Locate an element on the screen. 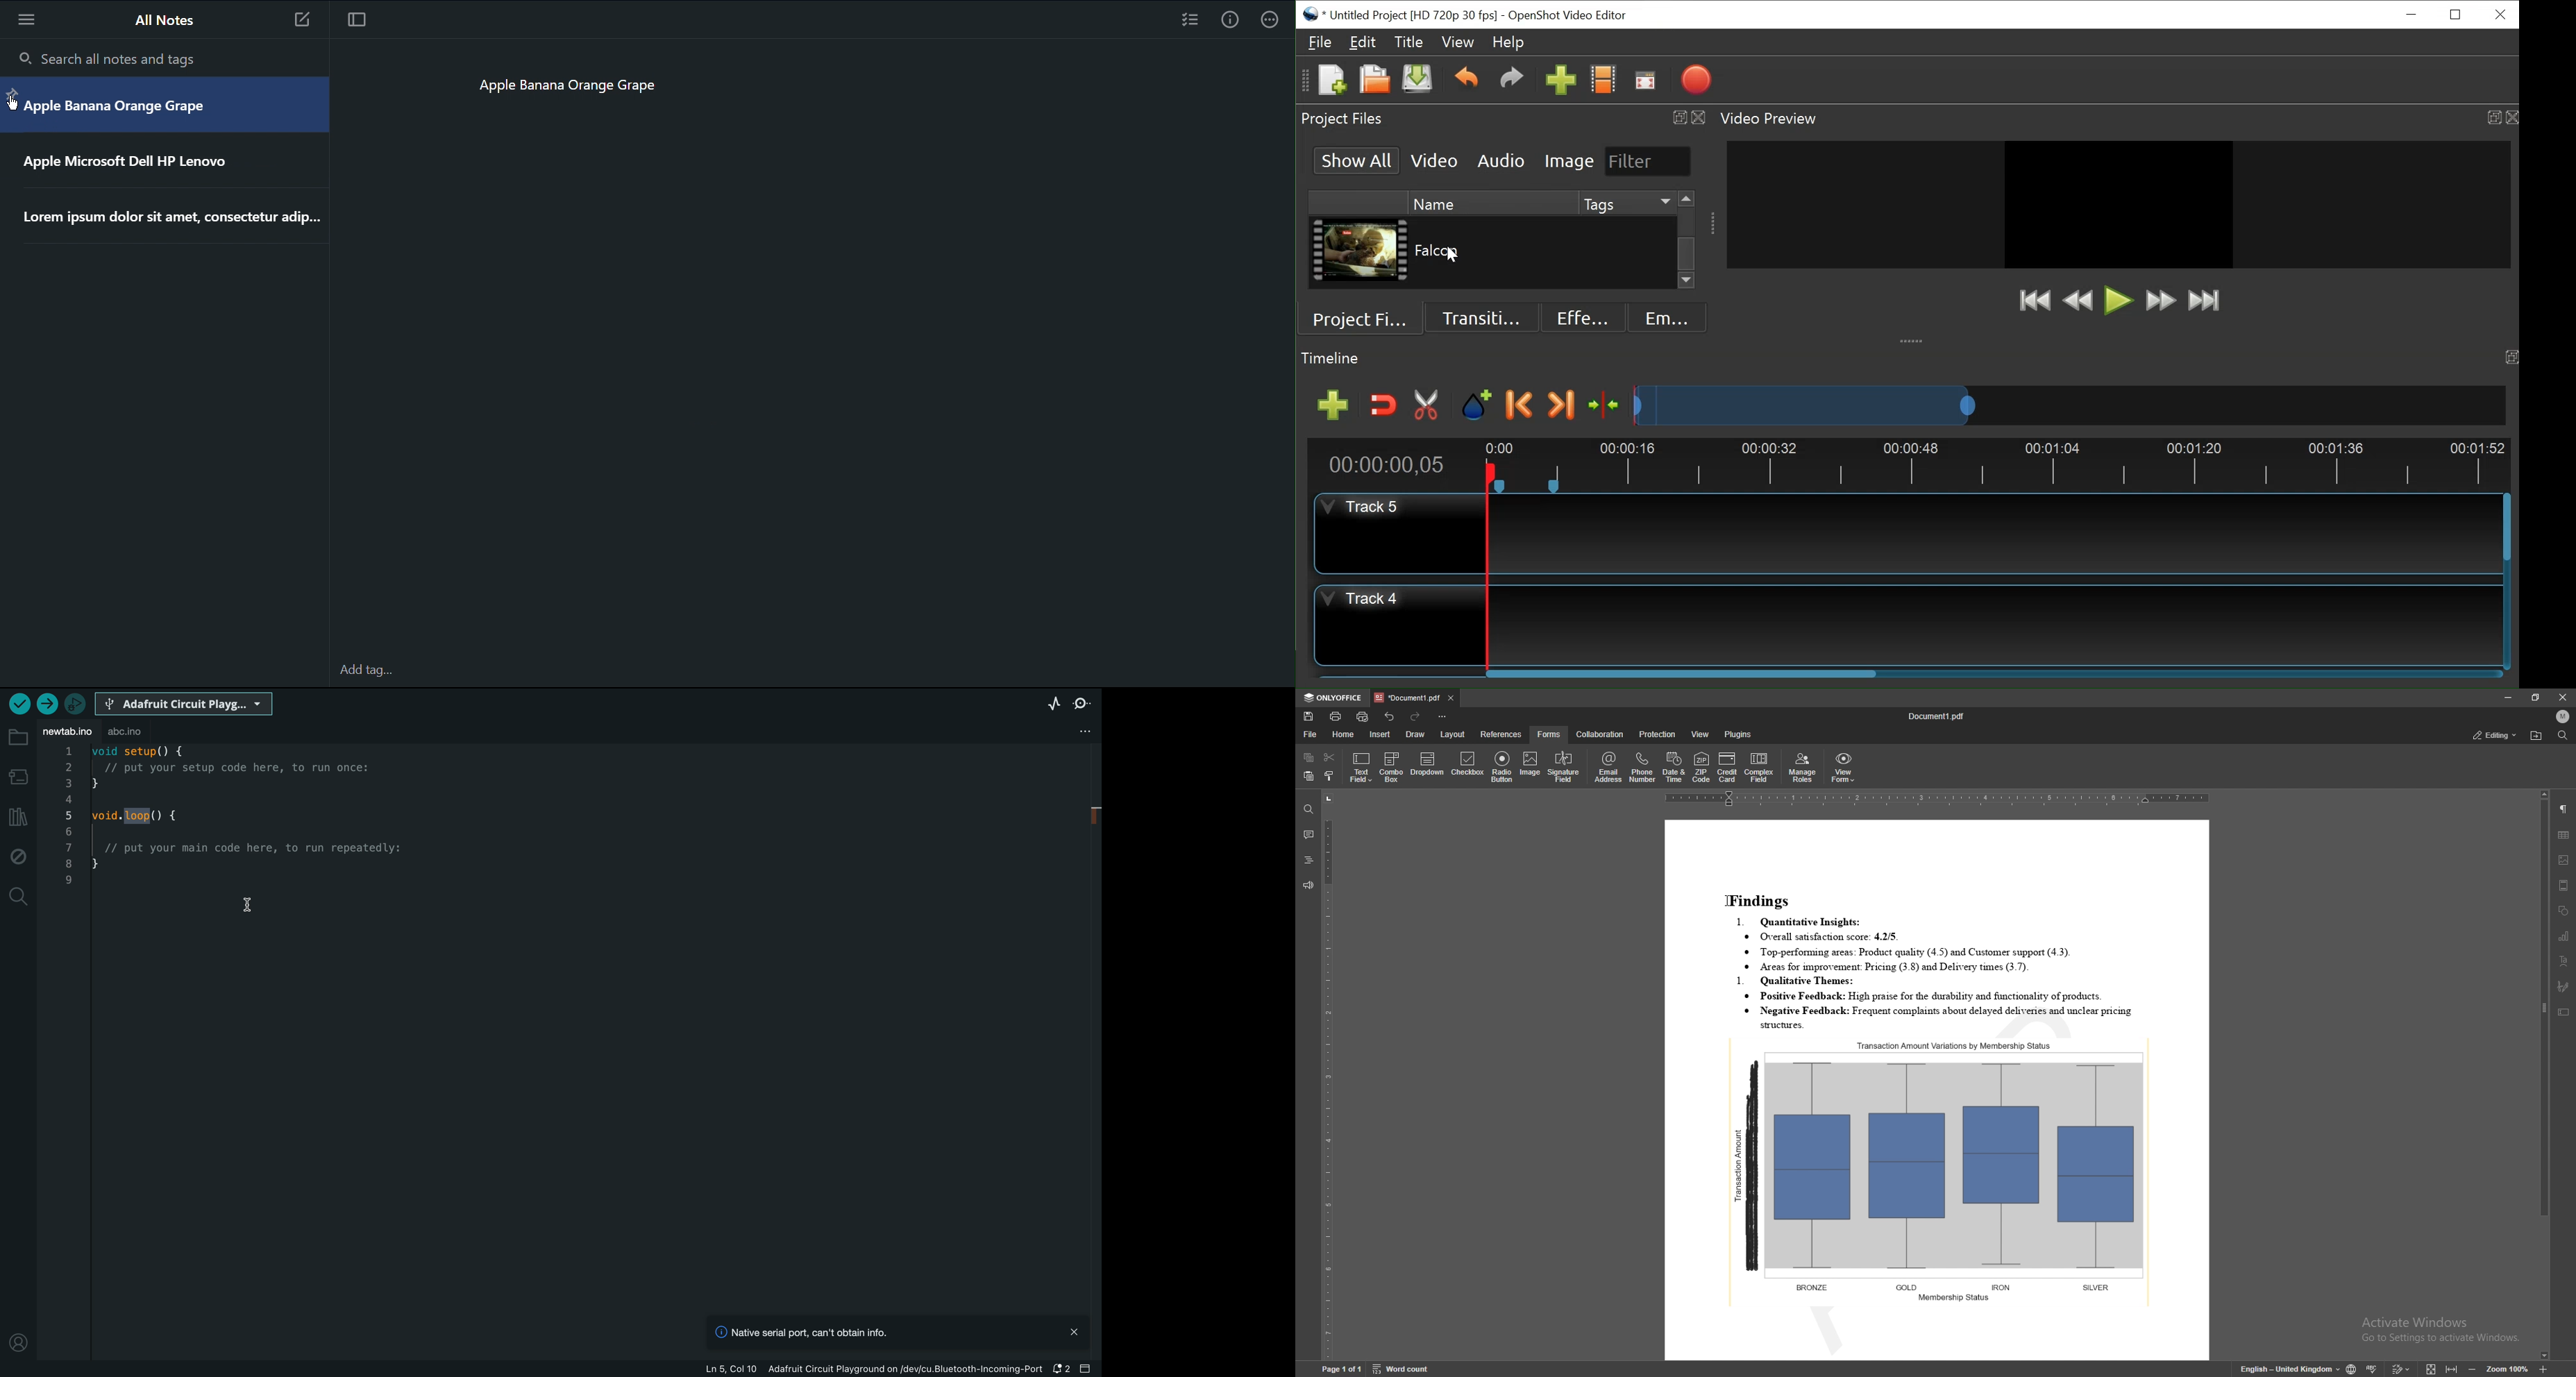 The image size is (2576, 1400). Rewind is located at coordinates (2078, 300).